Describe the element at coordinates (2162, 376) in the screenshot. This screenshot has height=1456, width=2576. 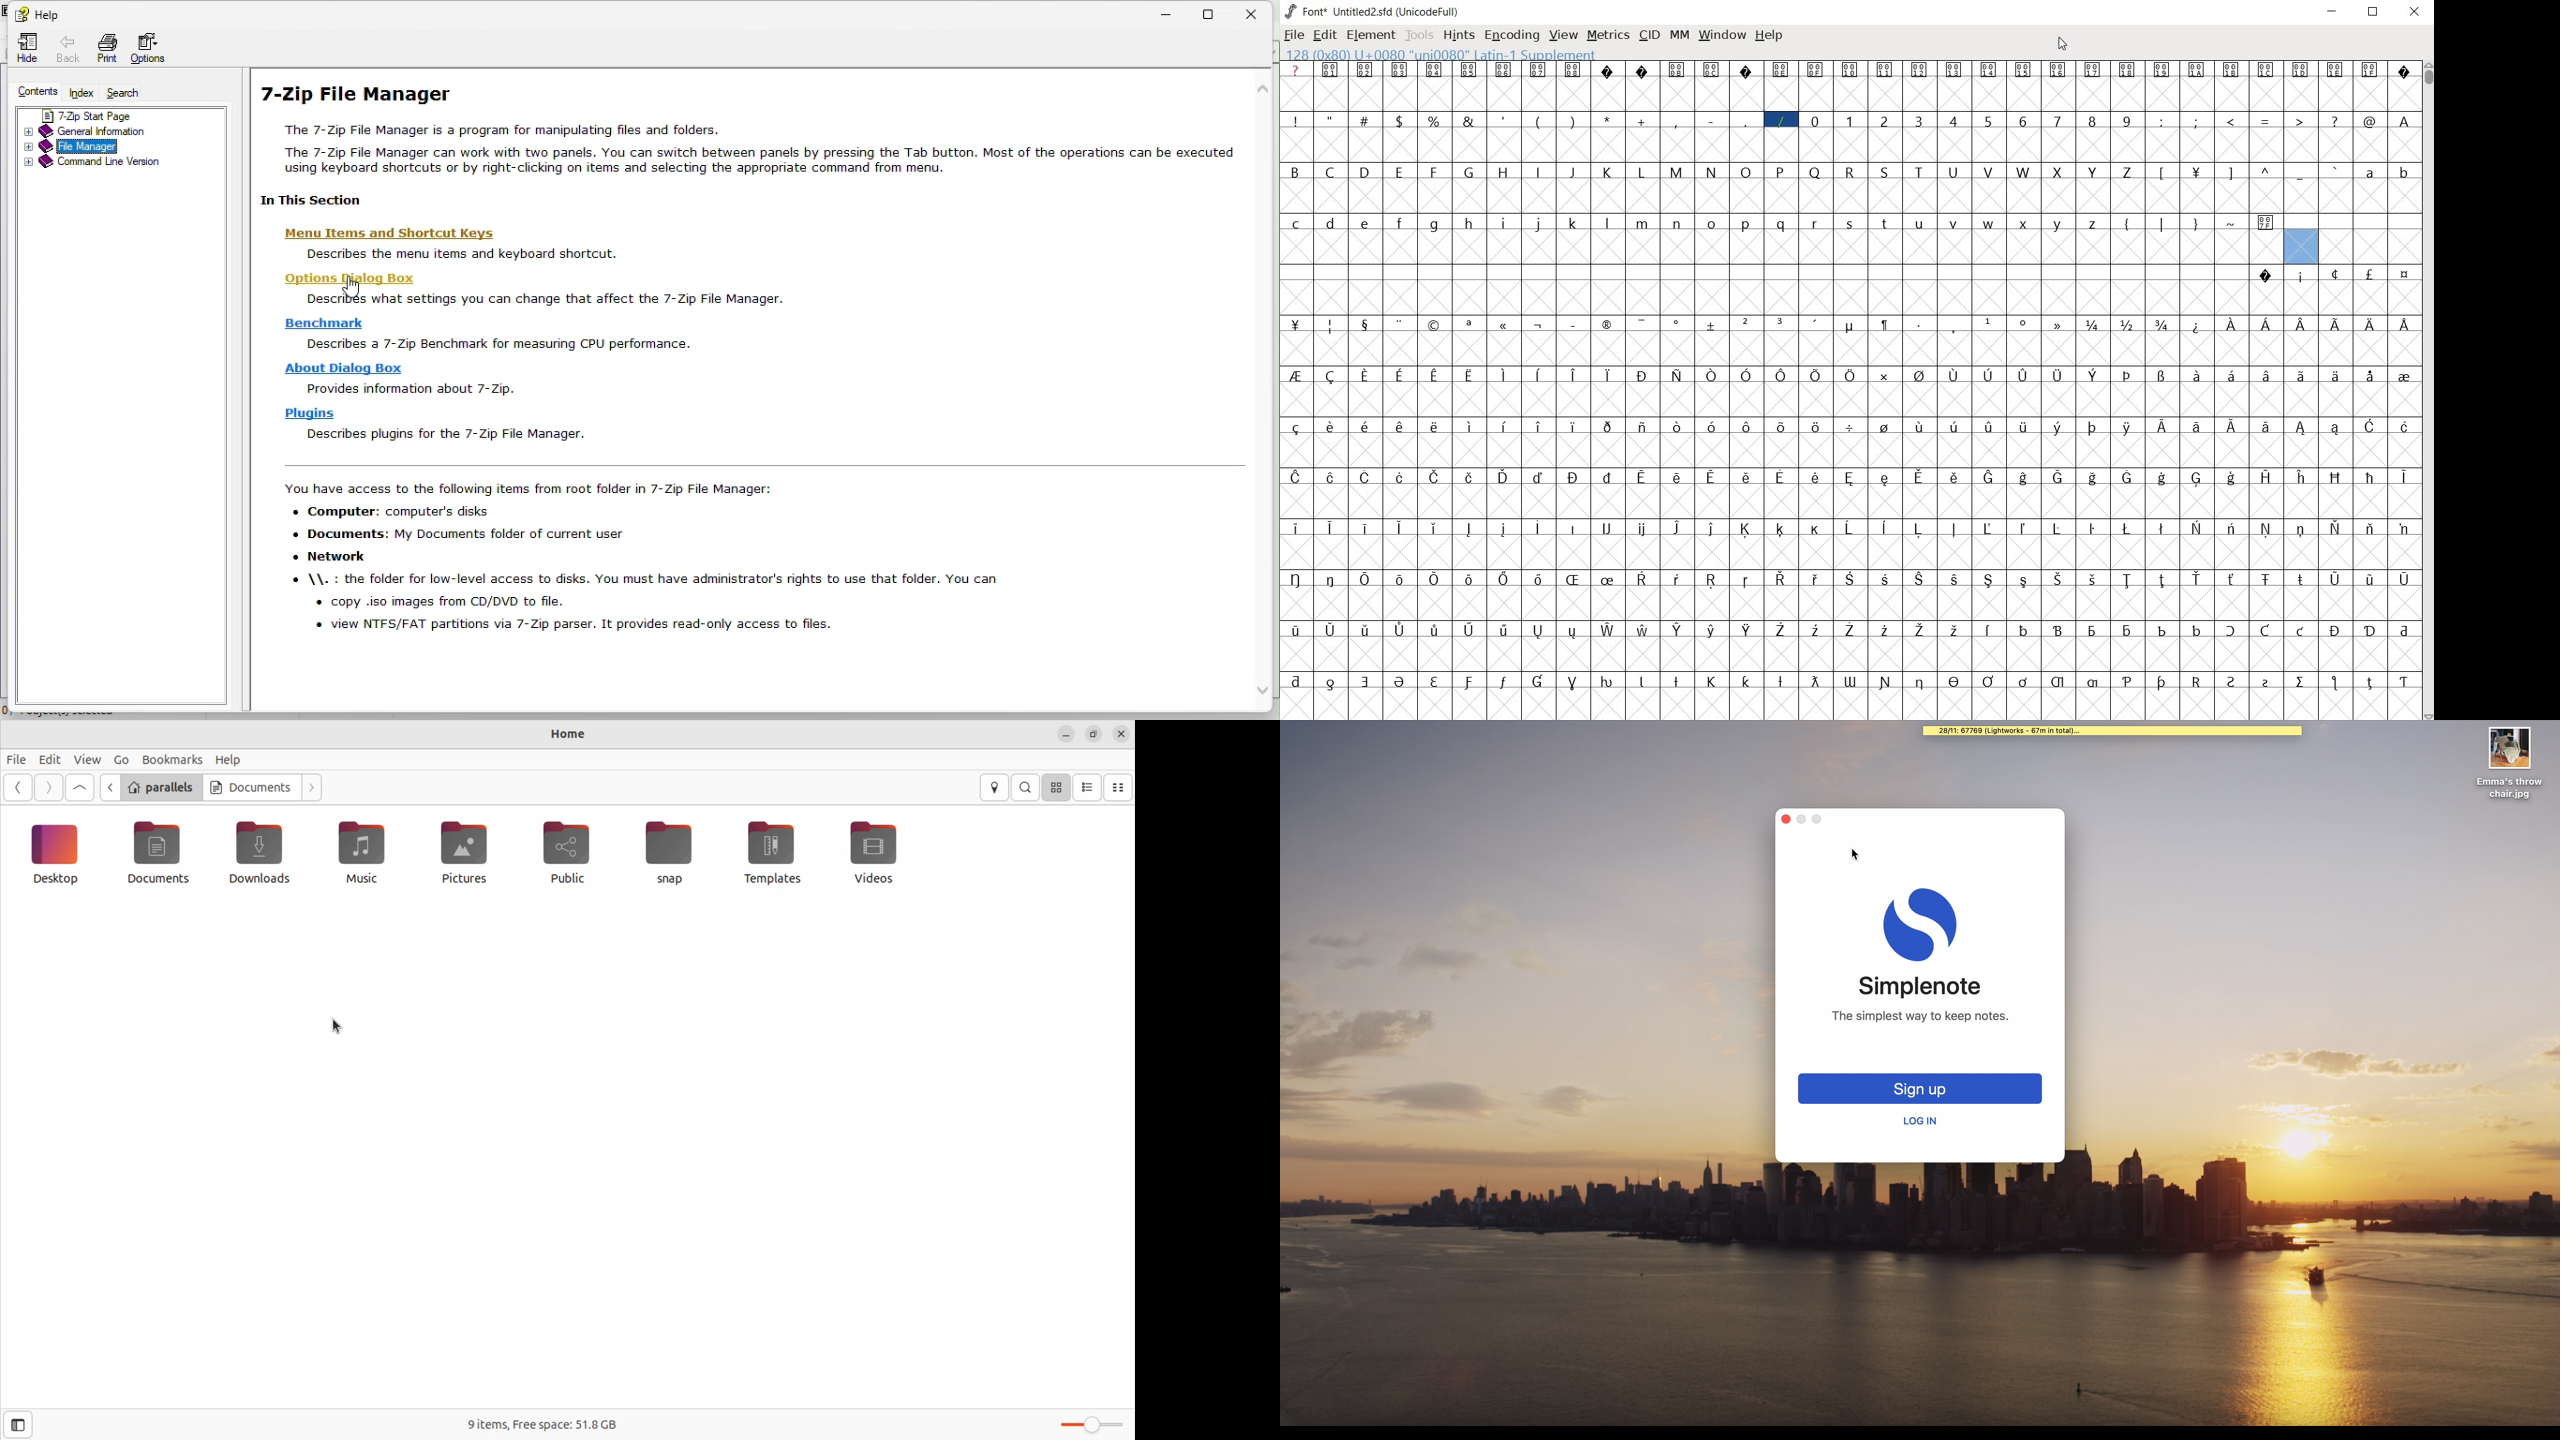
I see `glyph` at that location.